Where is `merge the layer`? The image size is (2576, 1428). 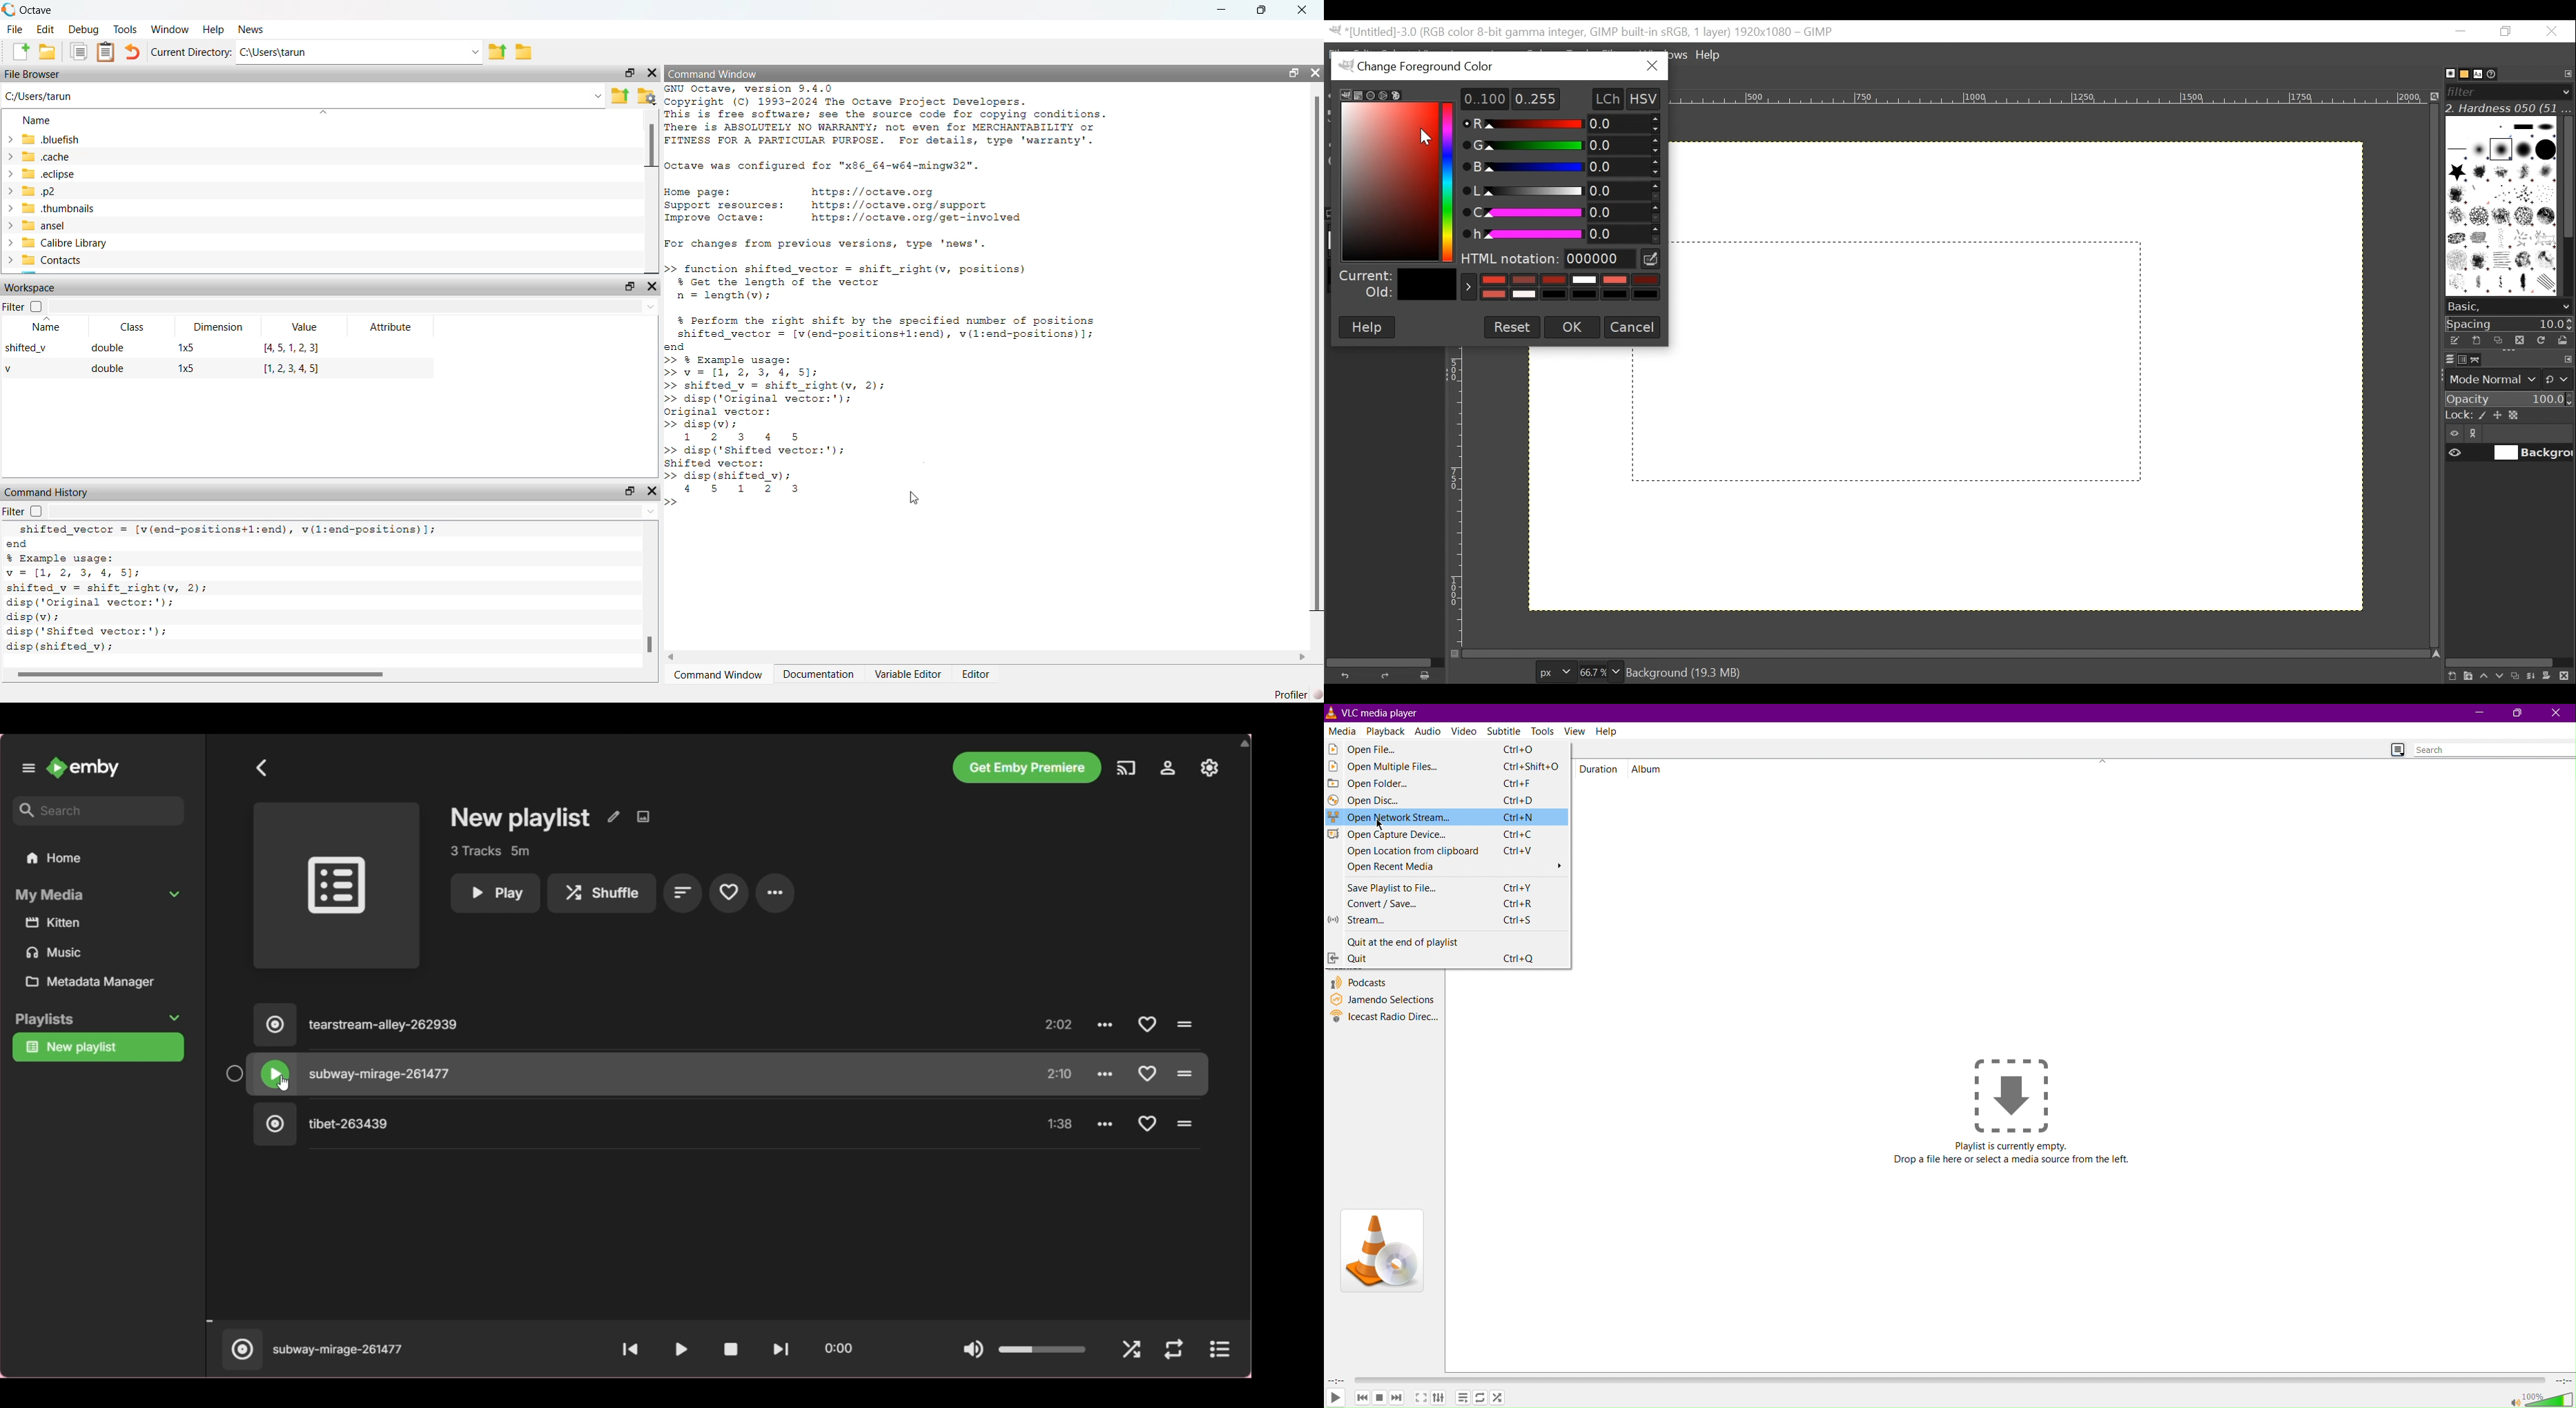 merge the layer is located at coordinates (2534, 675).